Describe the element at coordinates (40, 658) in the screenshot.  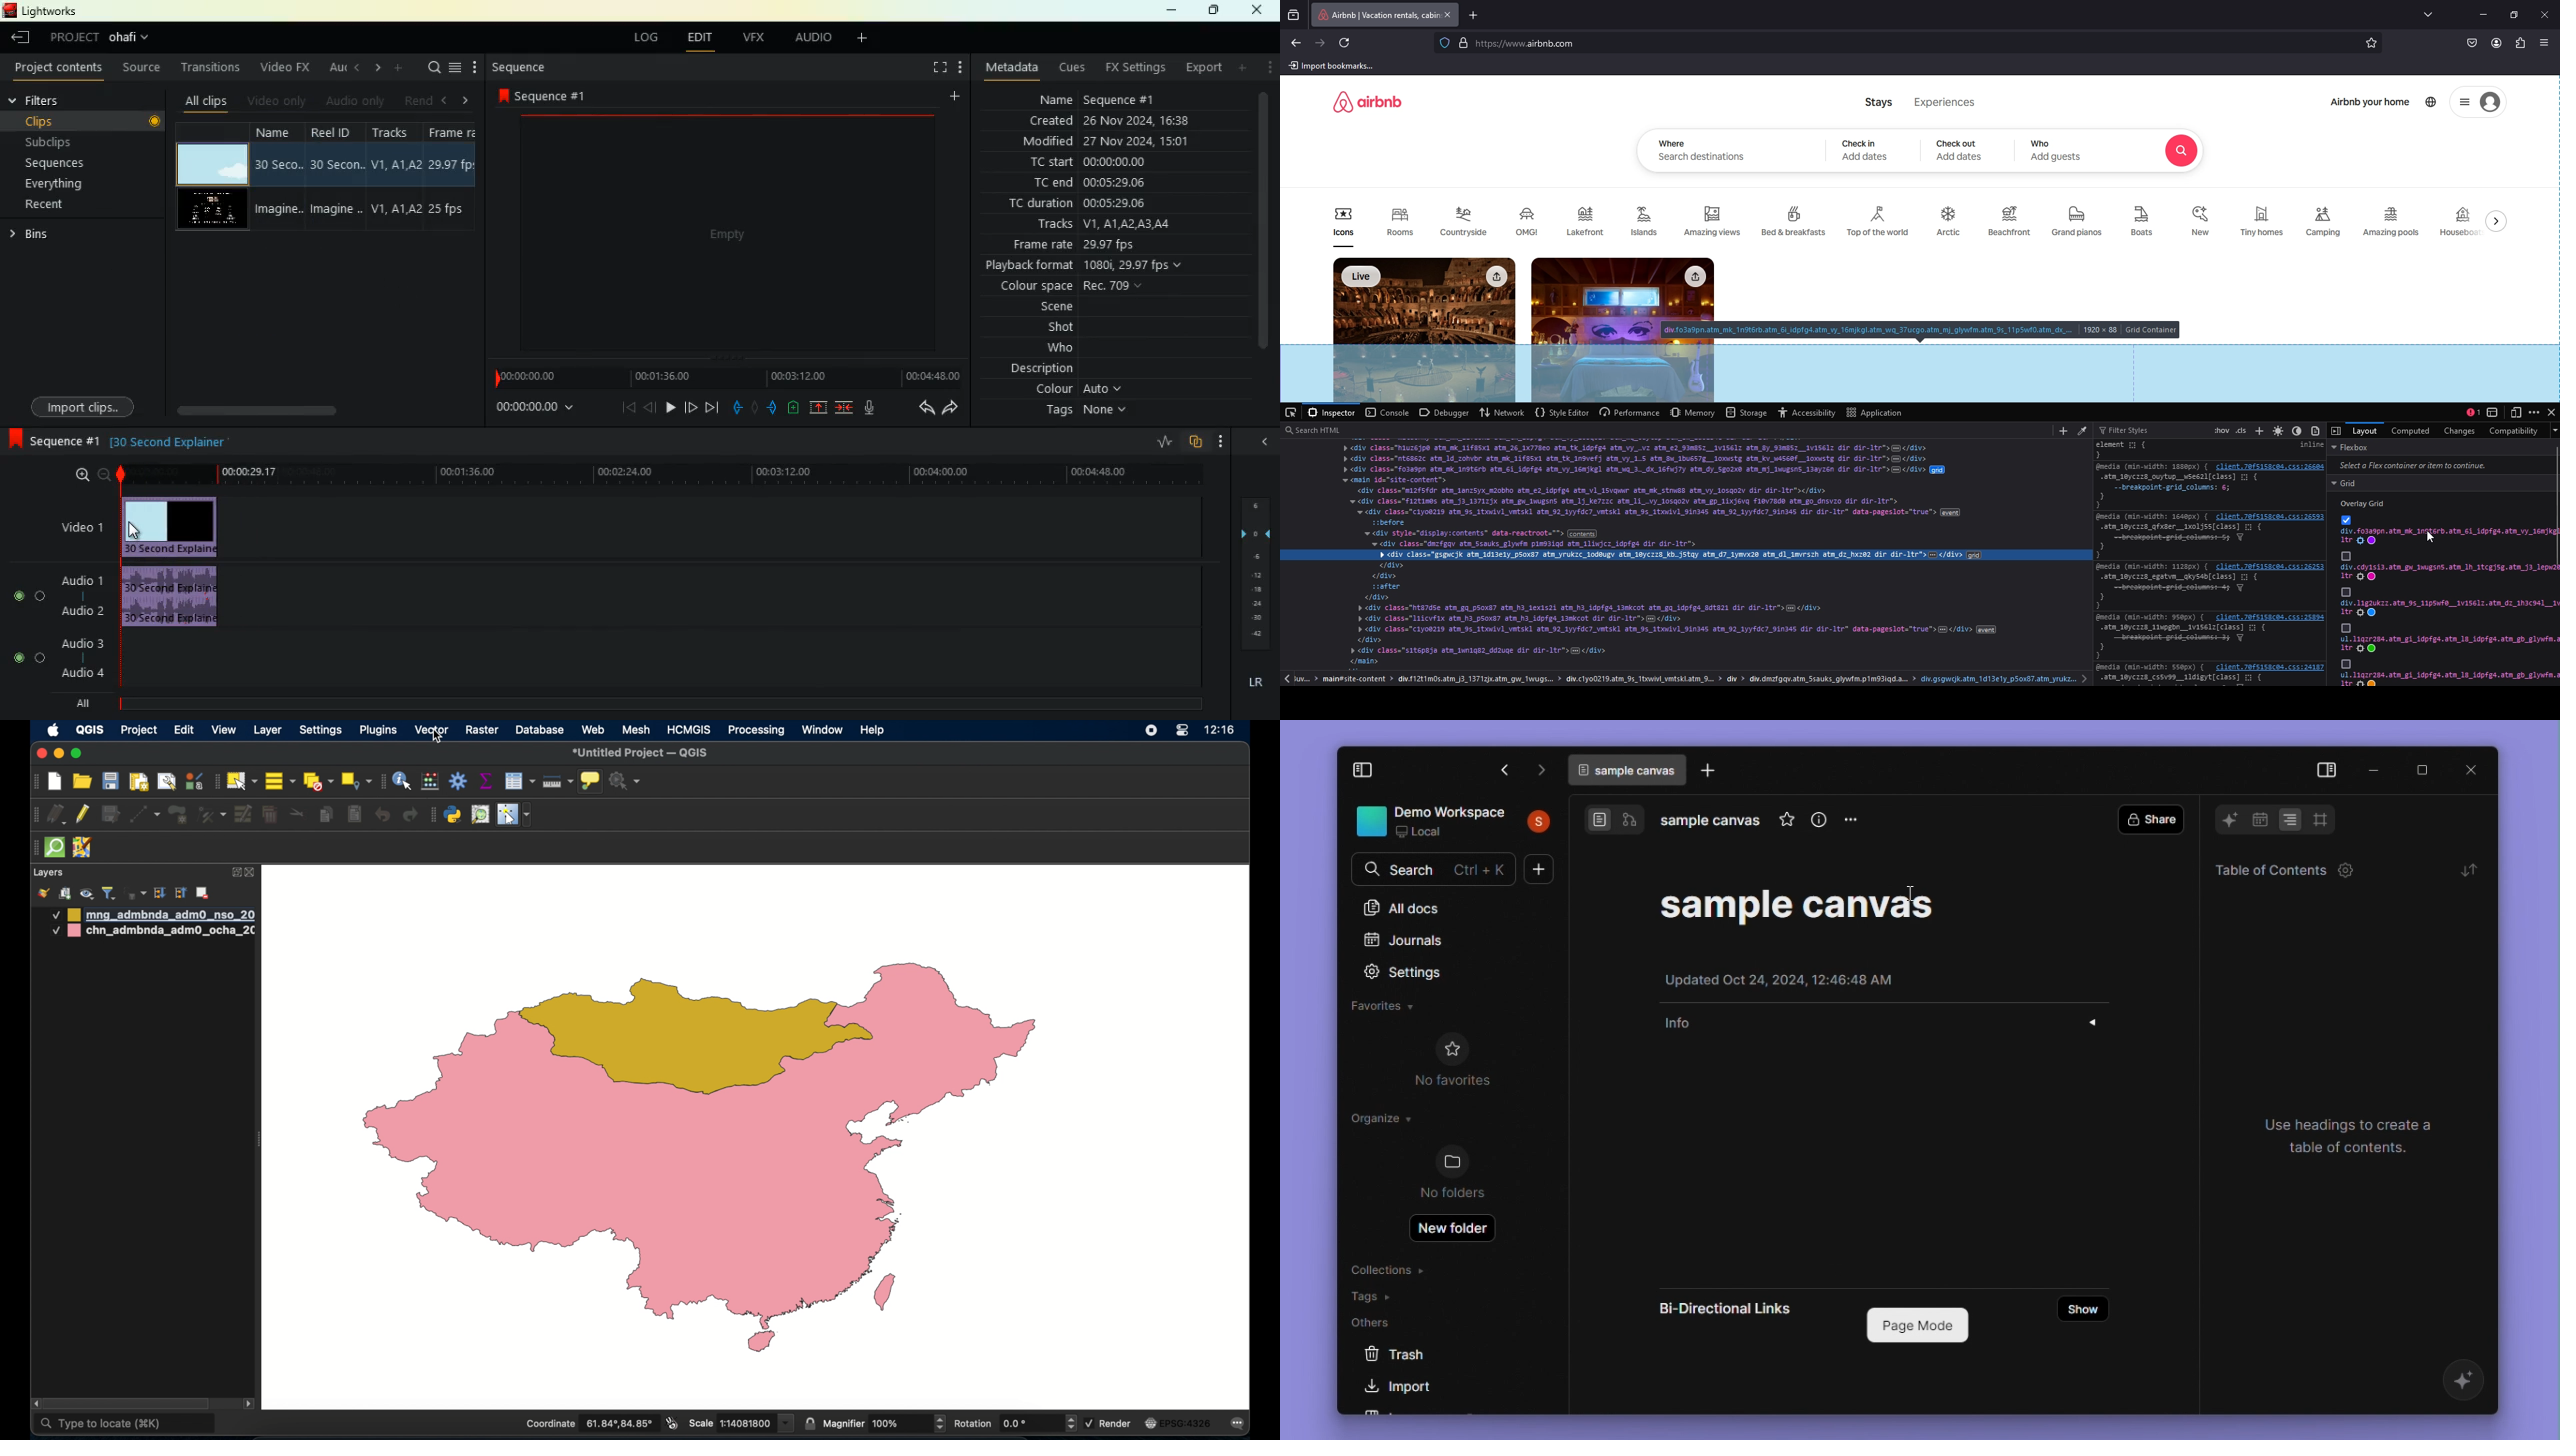
I see `toggle` at that location.